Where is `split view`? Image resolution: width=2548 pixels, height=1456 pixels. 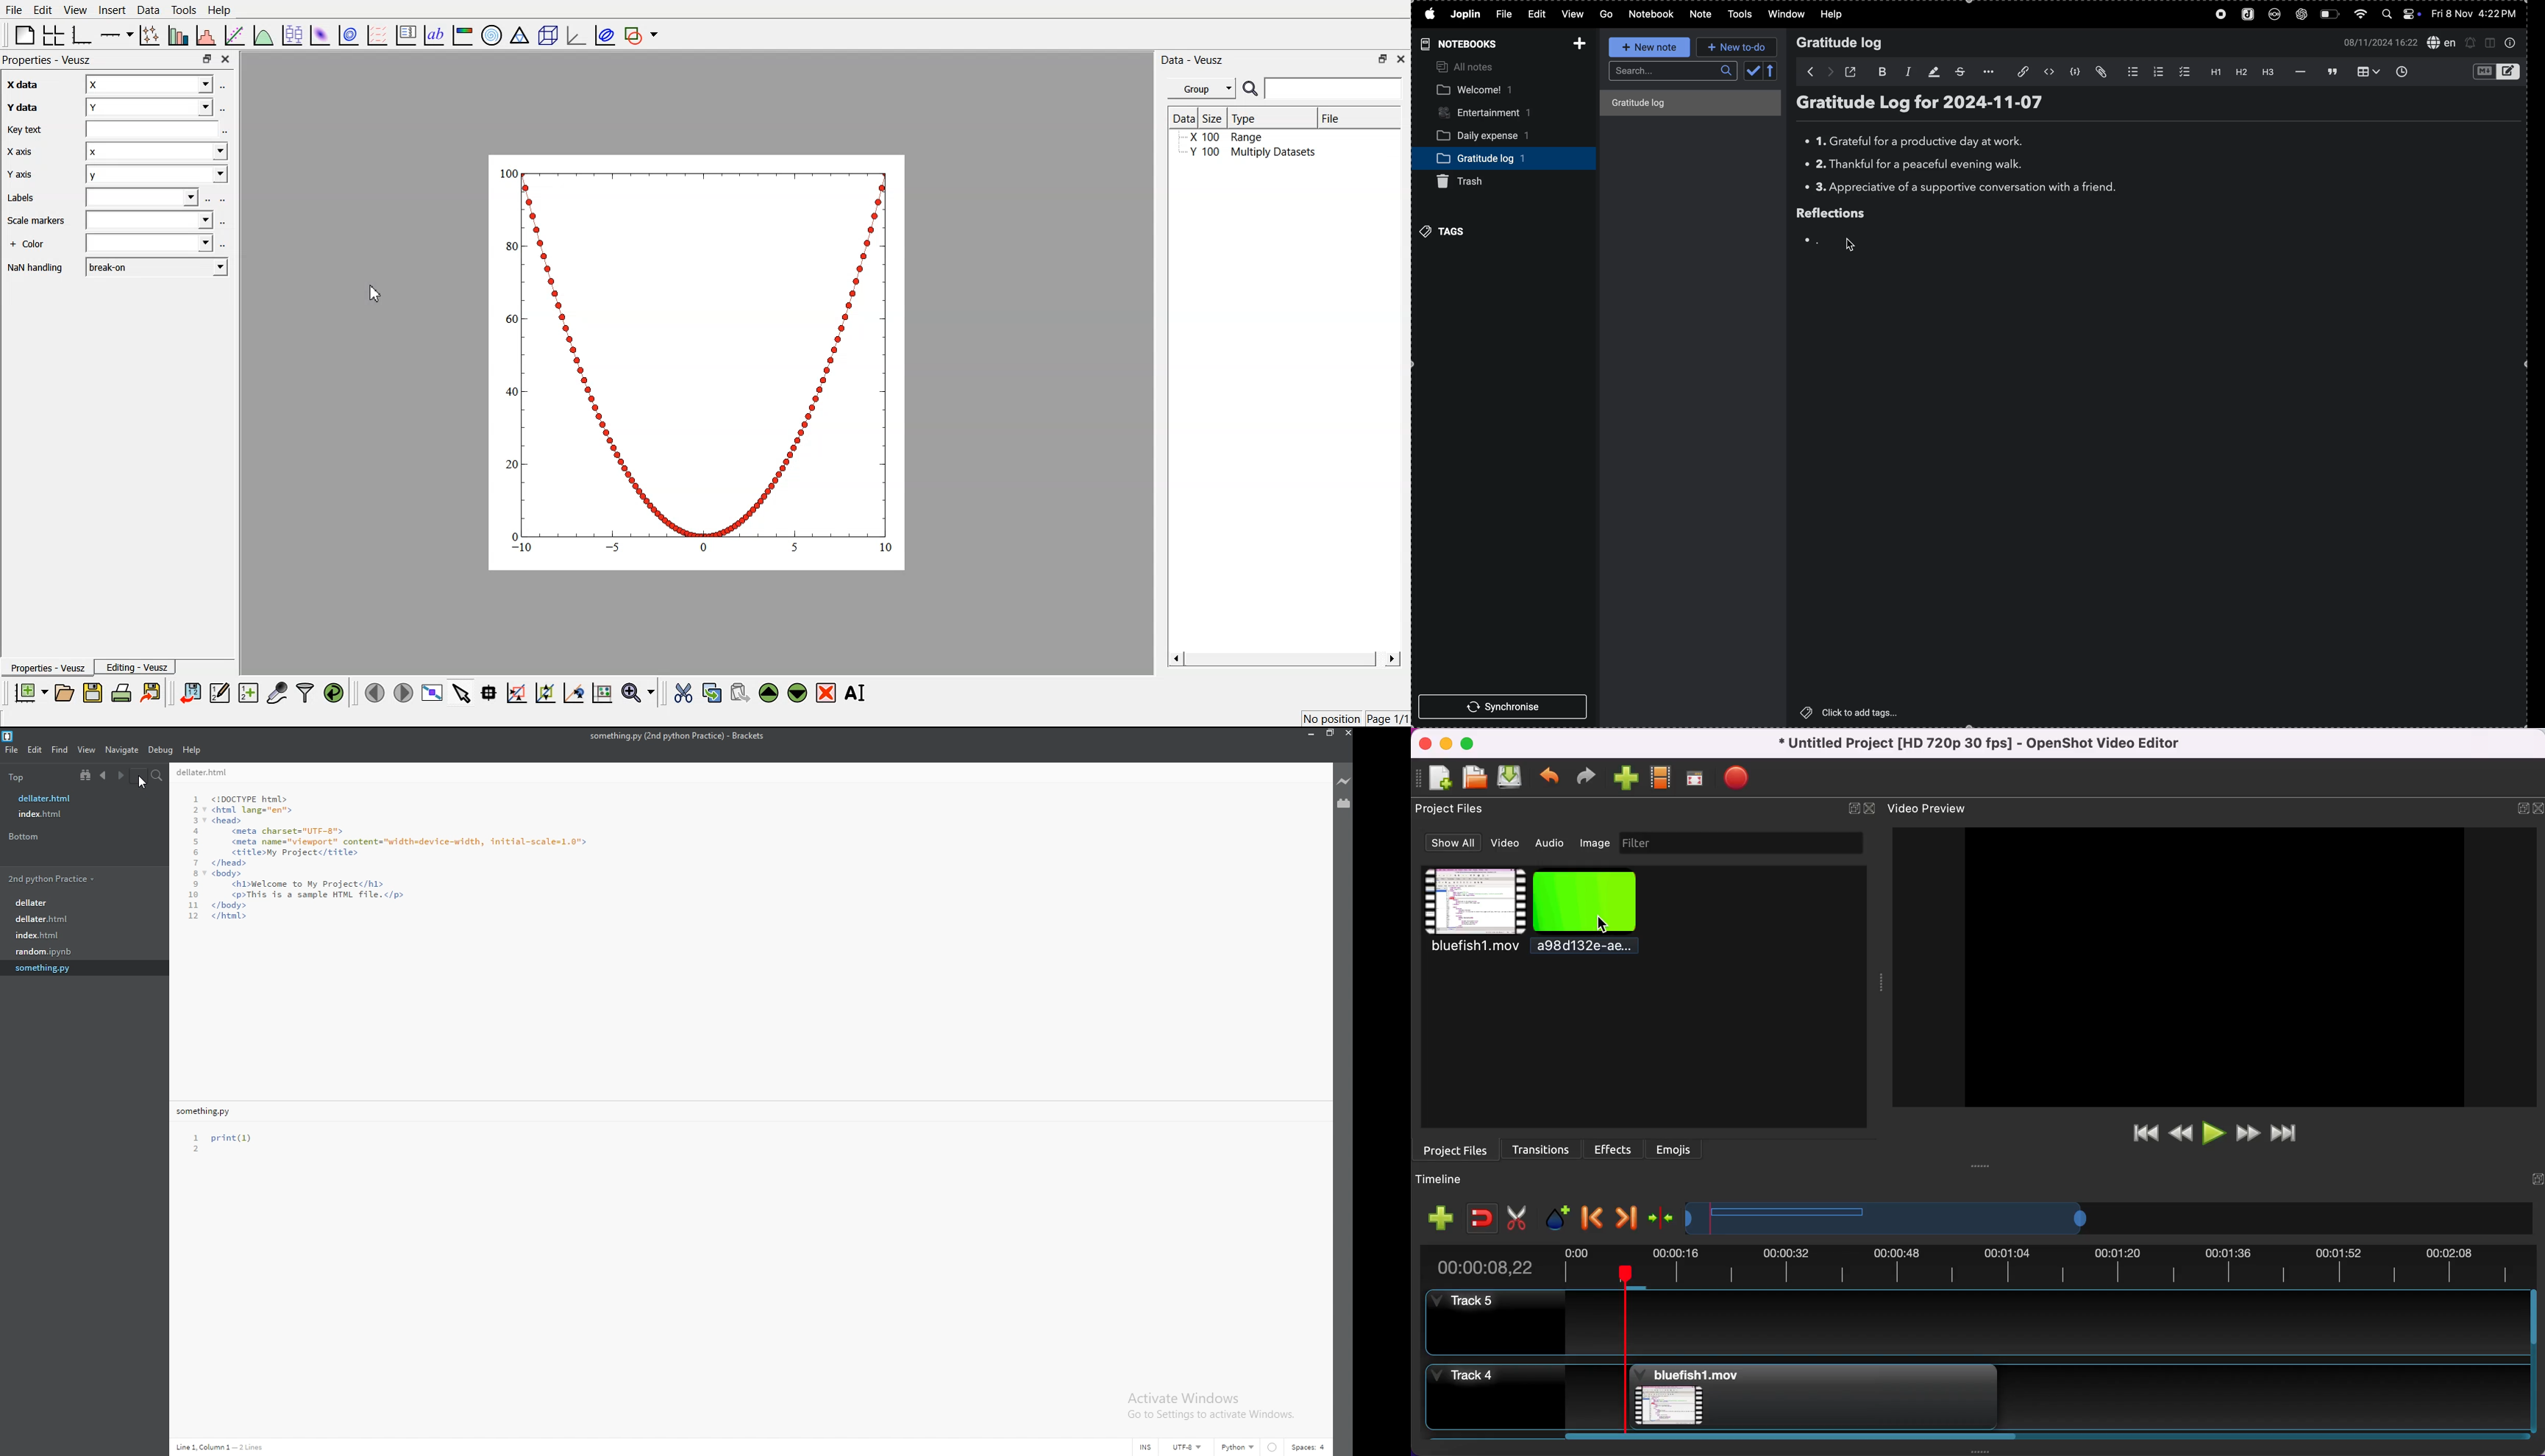 split view is located at coordinates (138, 775).